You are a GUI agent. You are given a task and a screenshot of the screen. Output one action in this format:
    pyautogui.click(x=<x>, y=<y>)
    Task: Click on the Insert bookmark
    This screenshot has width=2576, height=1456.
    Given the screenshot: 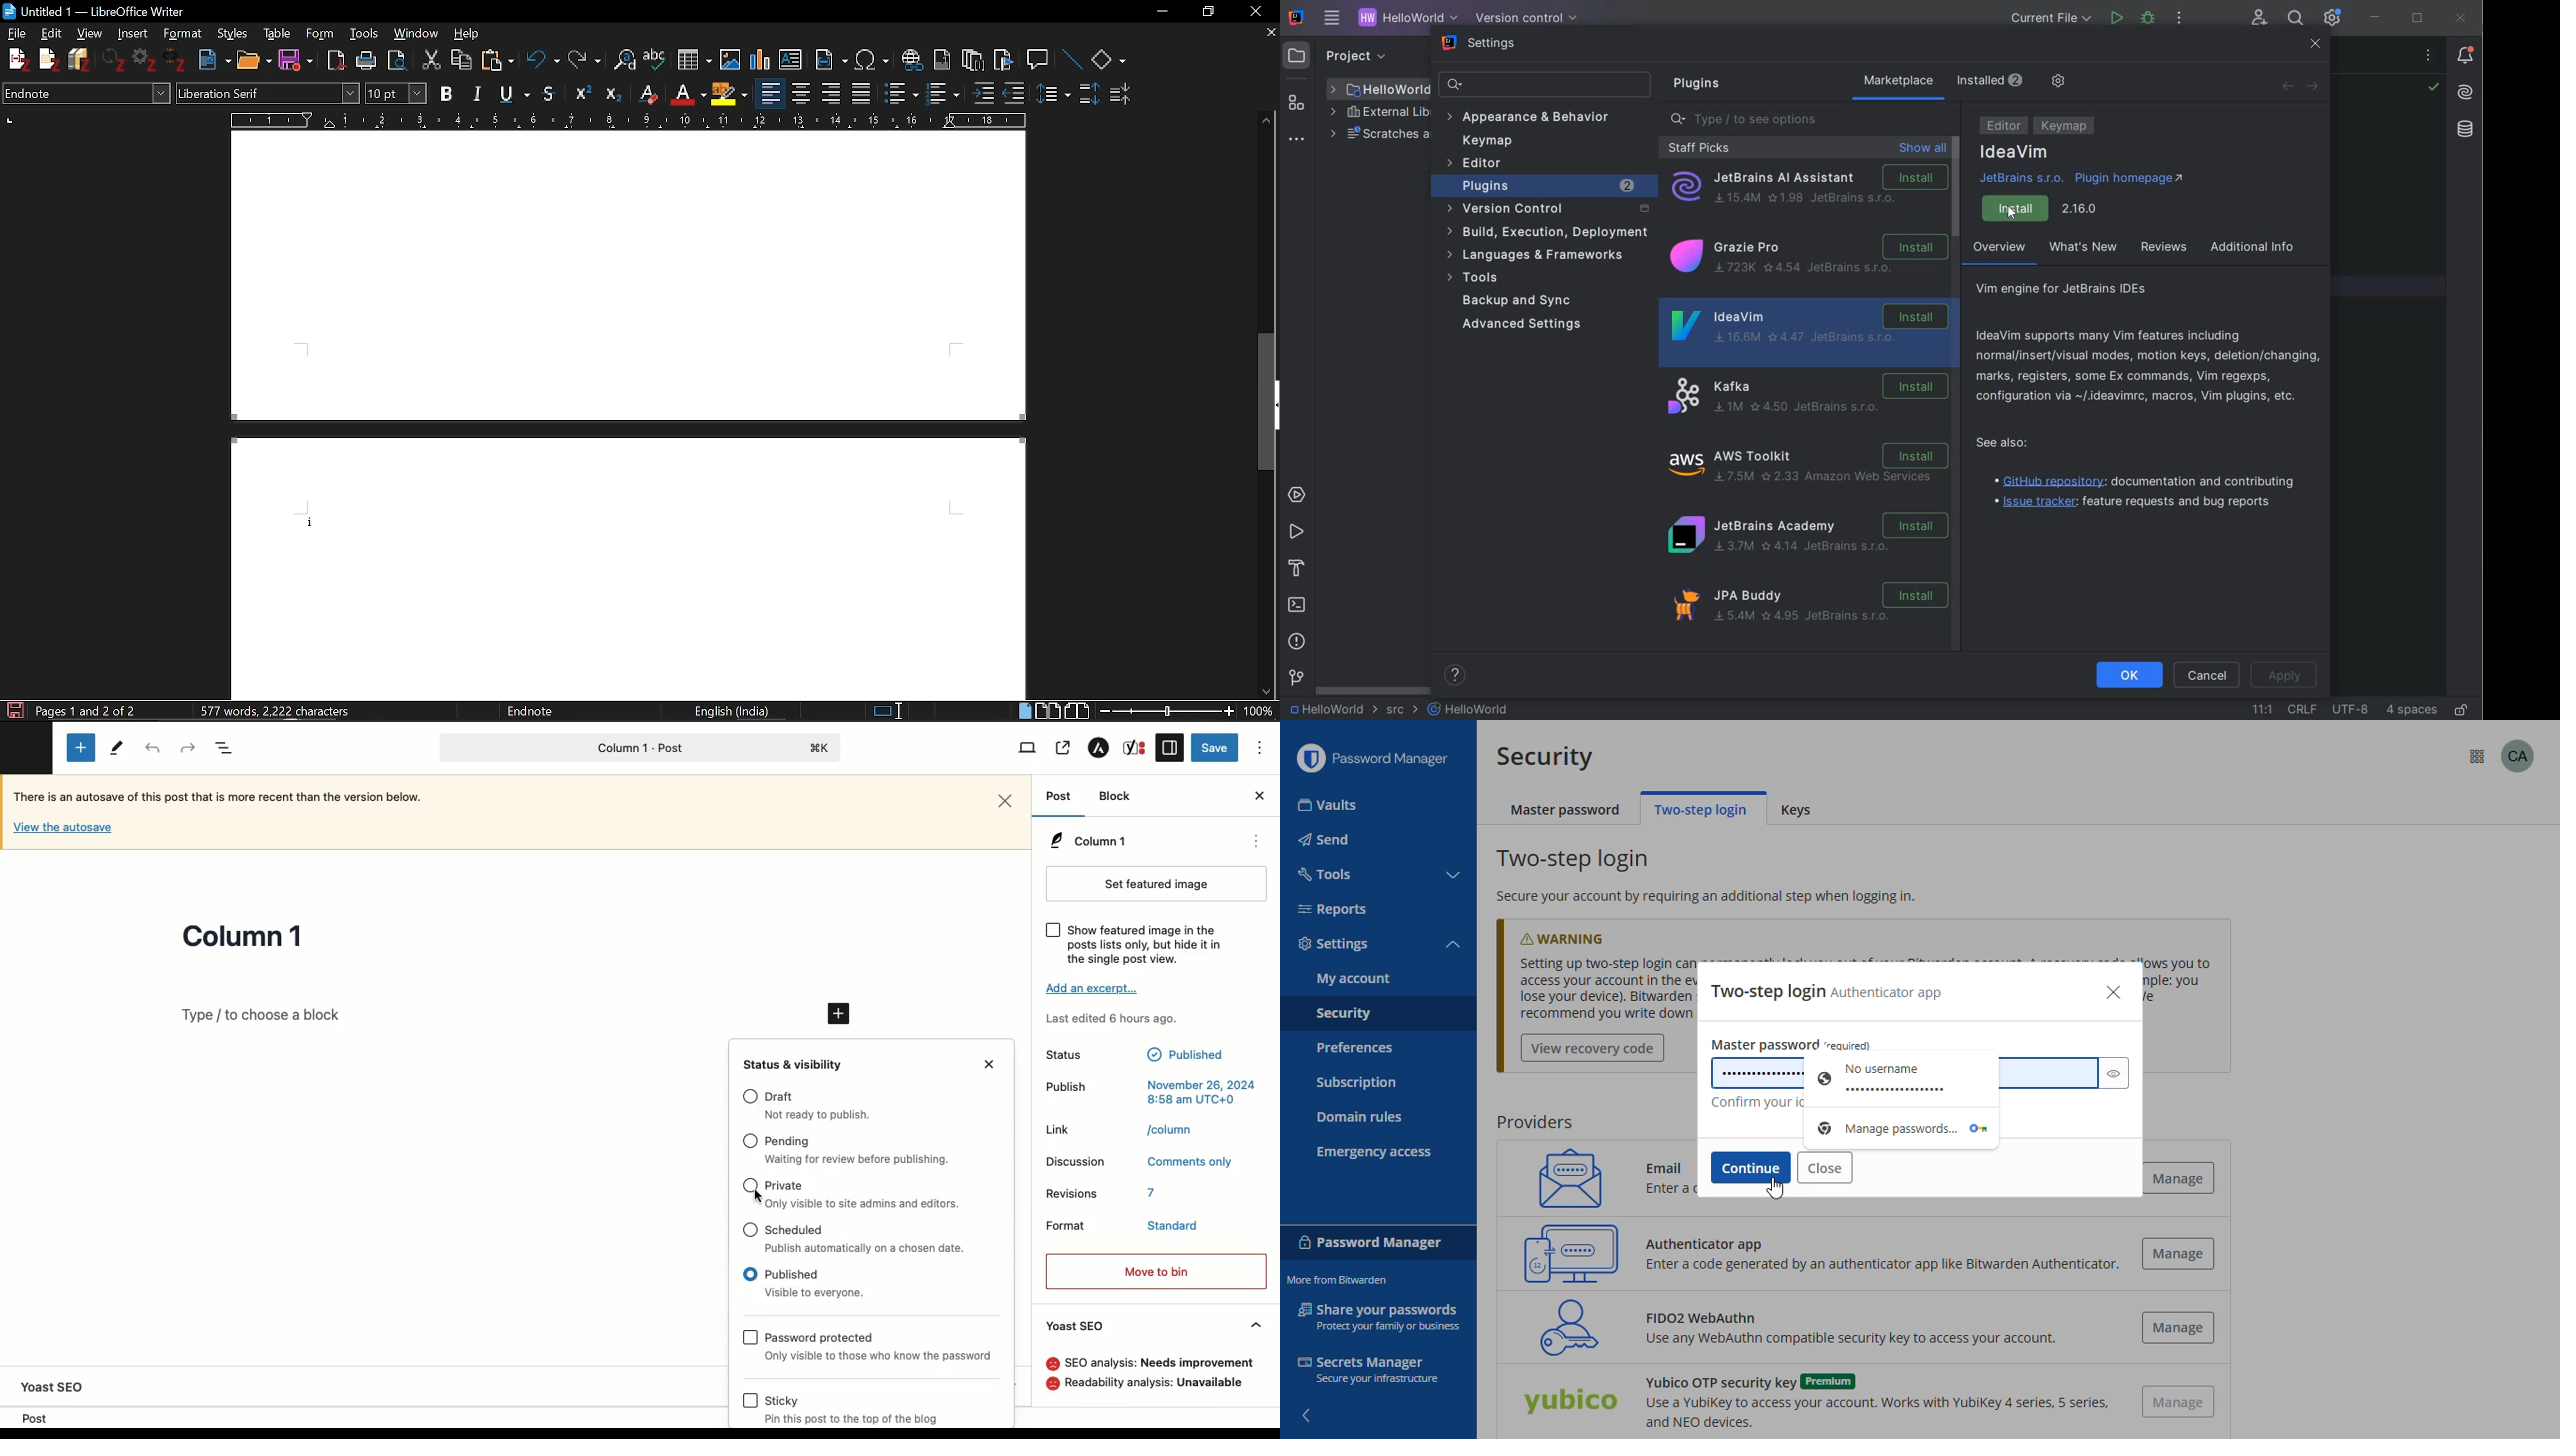 What is the action you would take?
    pyautogui.click(x=1005, y=64)
    